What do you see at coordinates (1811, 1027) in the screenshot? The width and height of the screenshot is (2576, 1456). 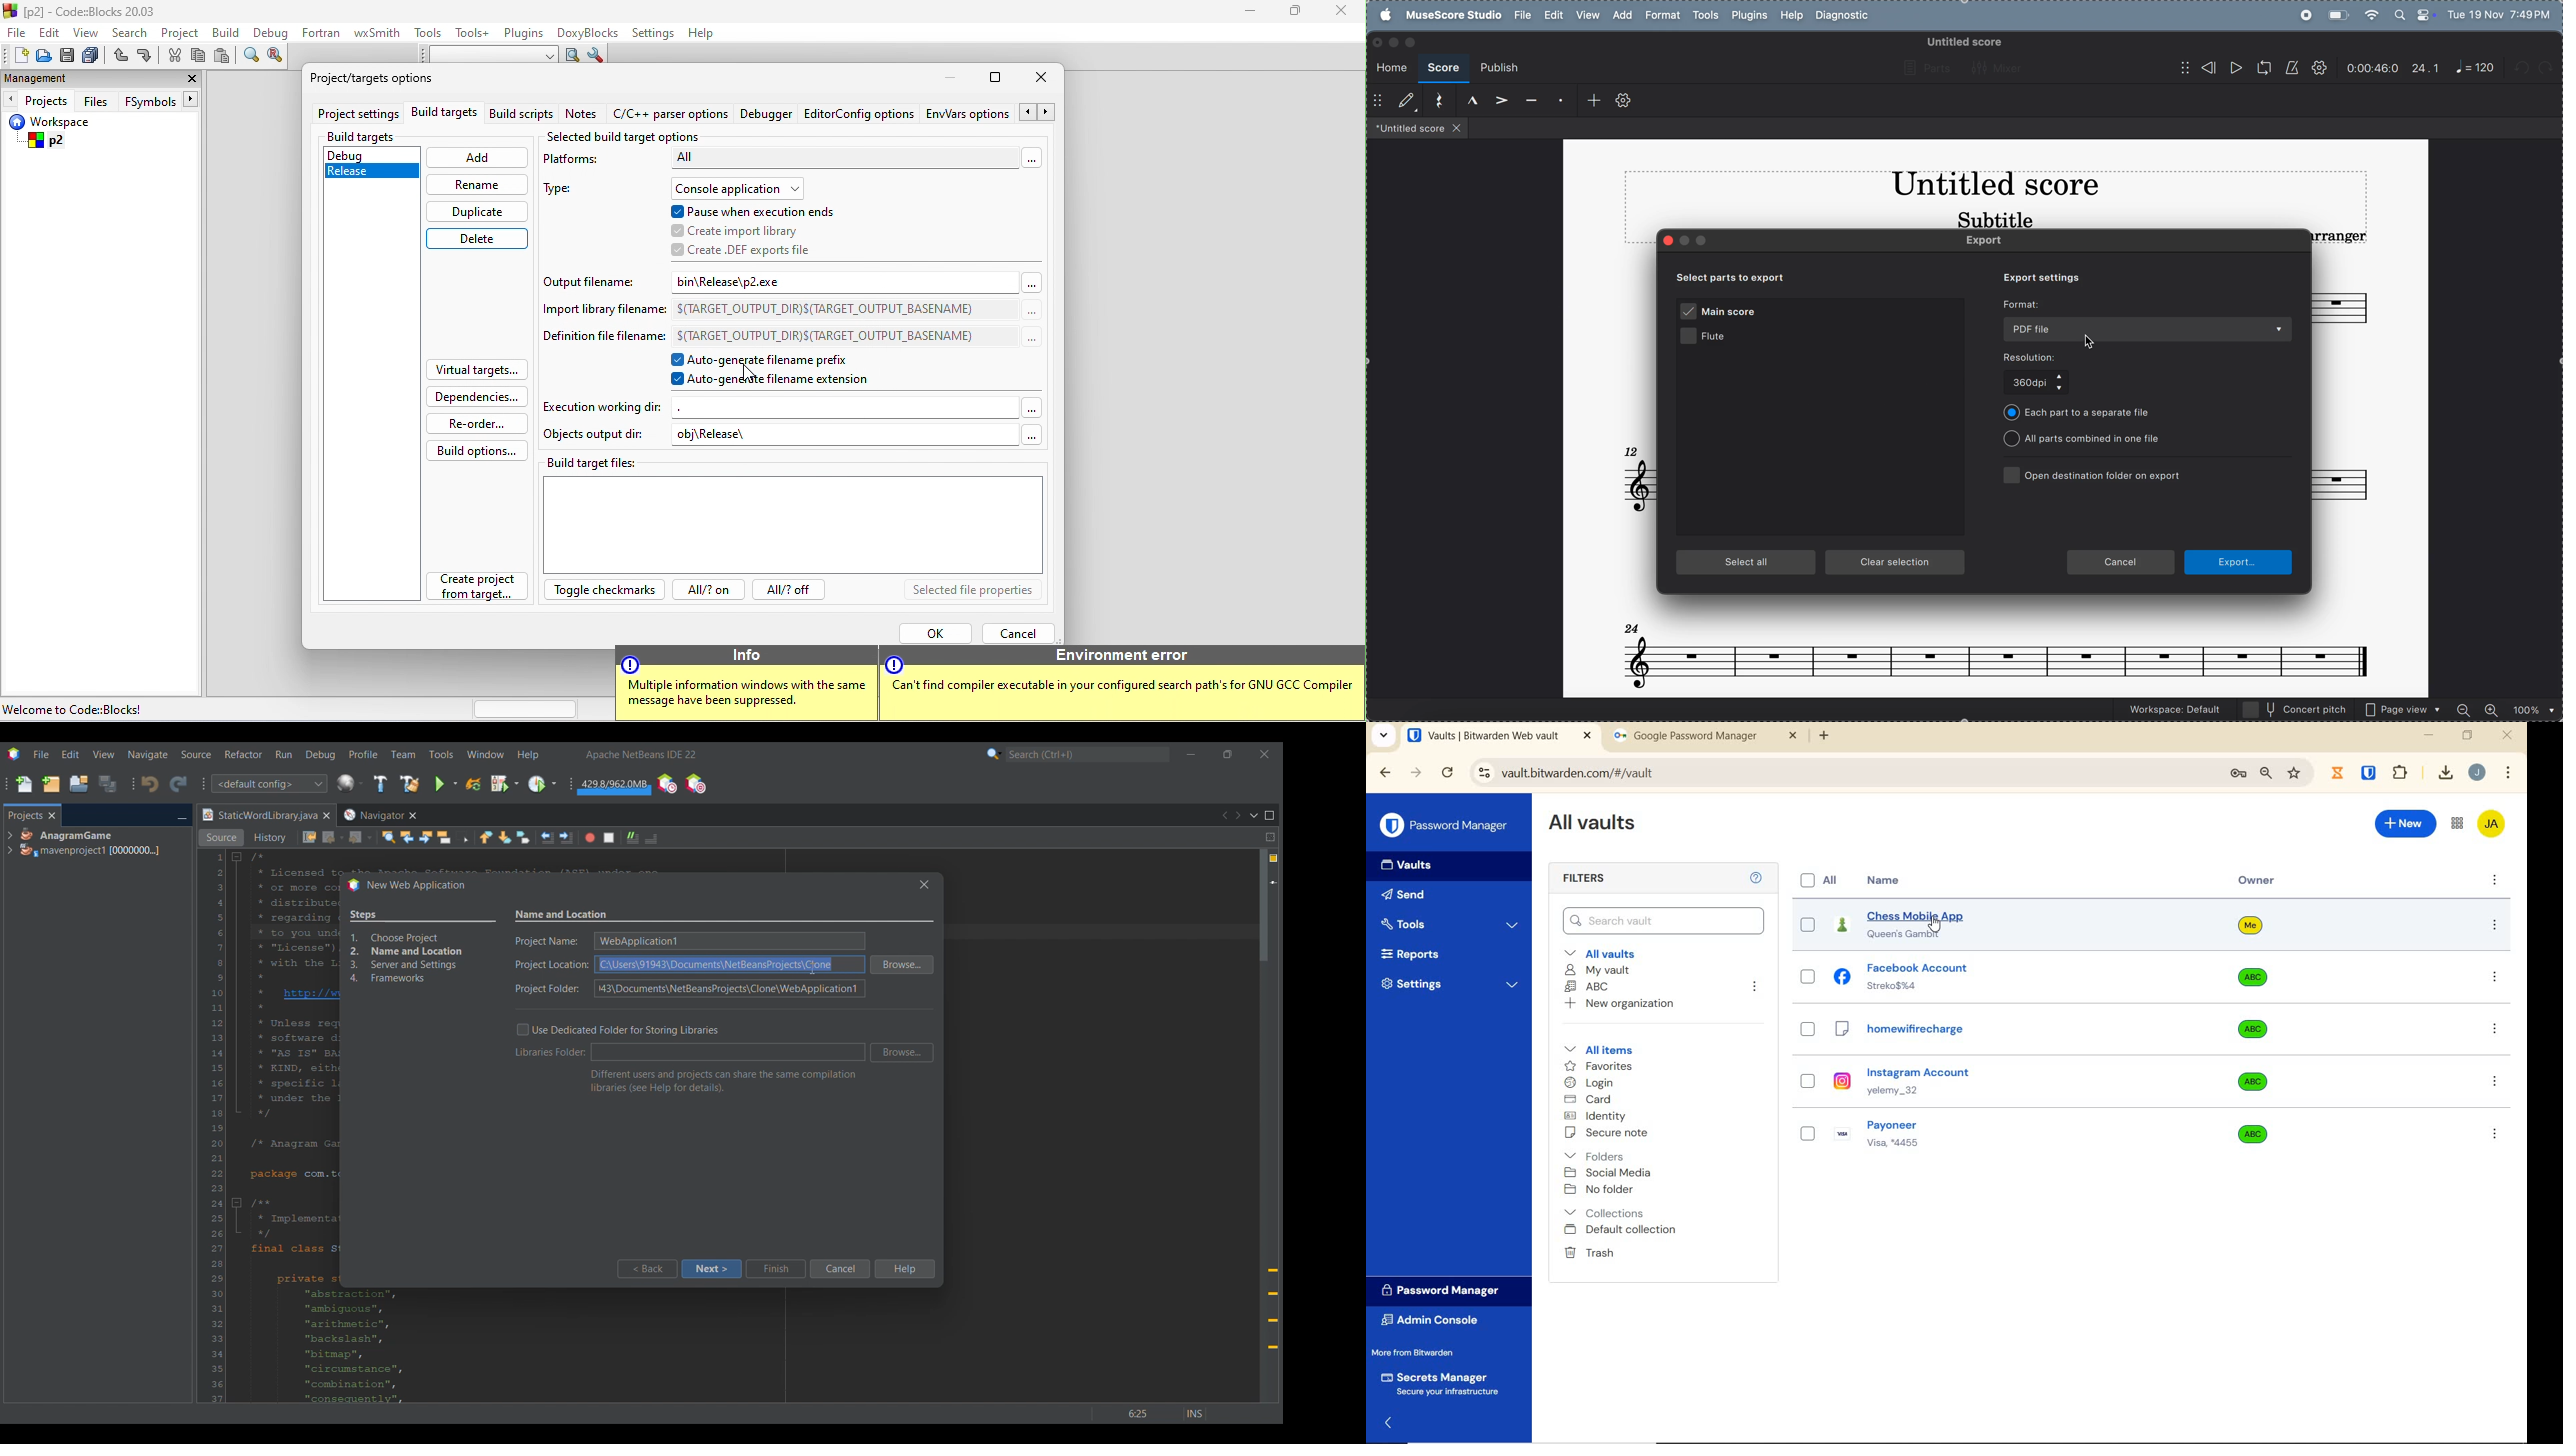 I see `check box` at bounding box center [1811, 1027].